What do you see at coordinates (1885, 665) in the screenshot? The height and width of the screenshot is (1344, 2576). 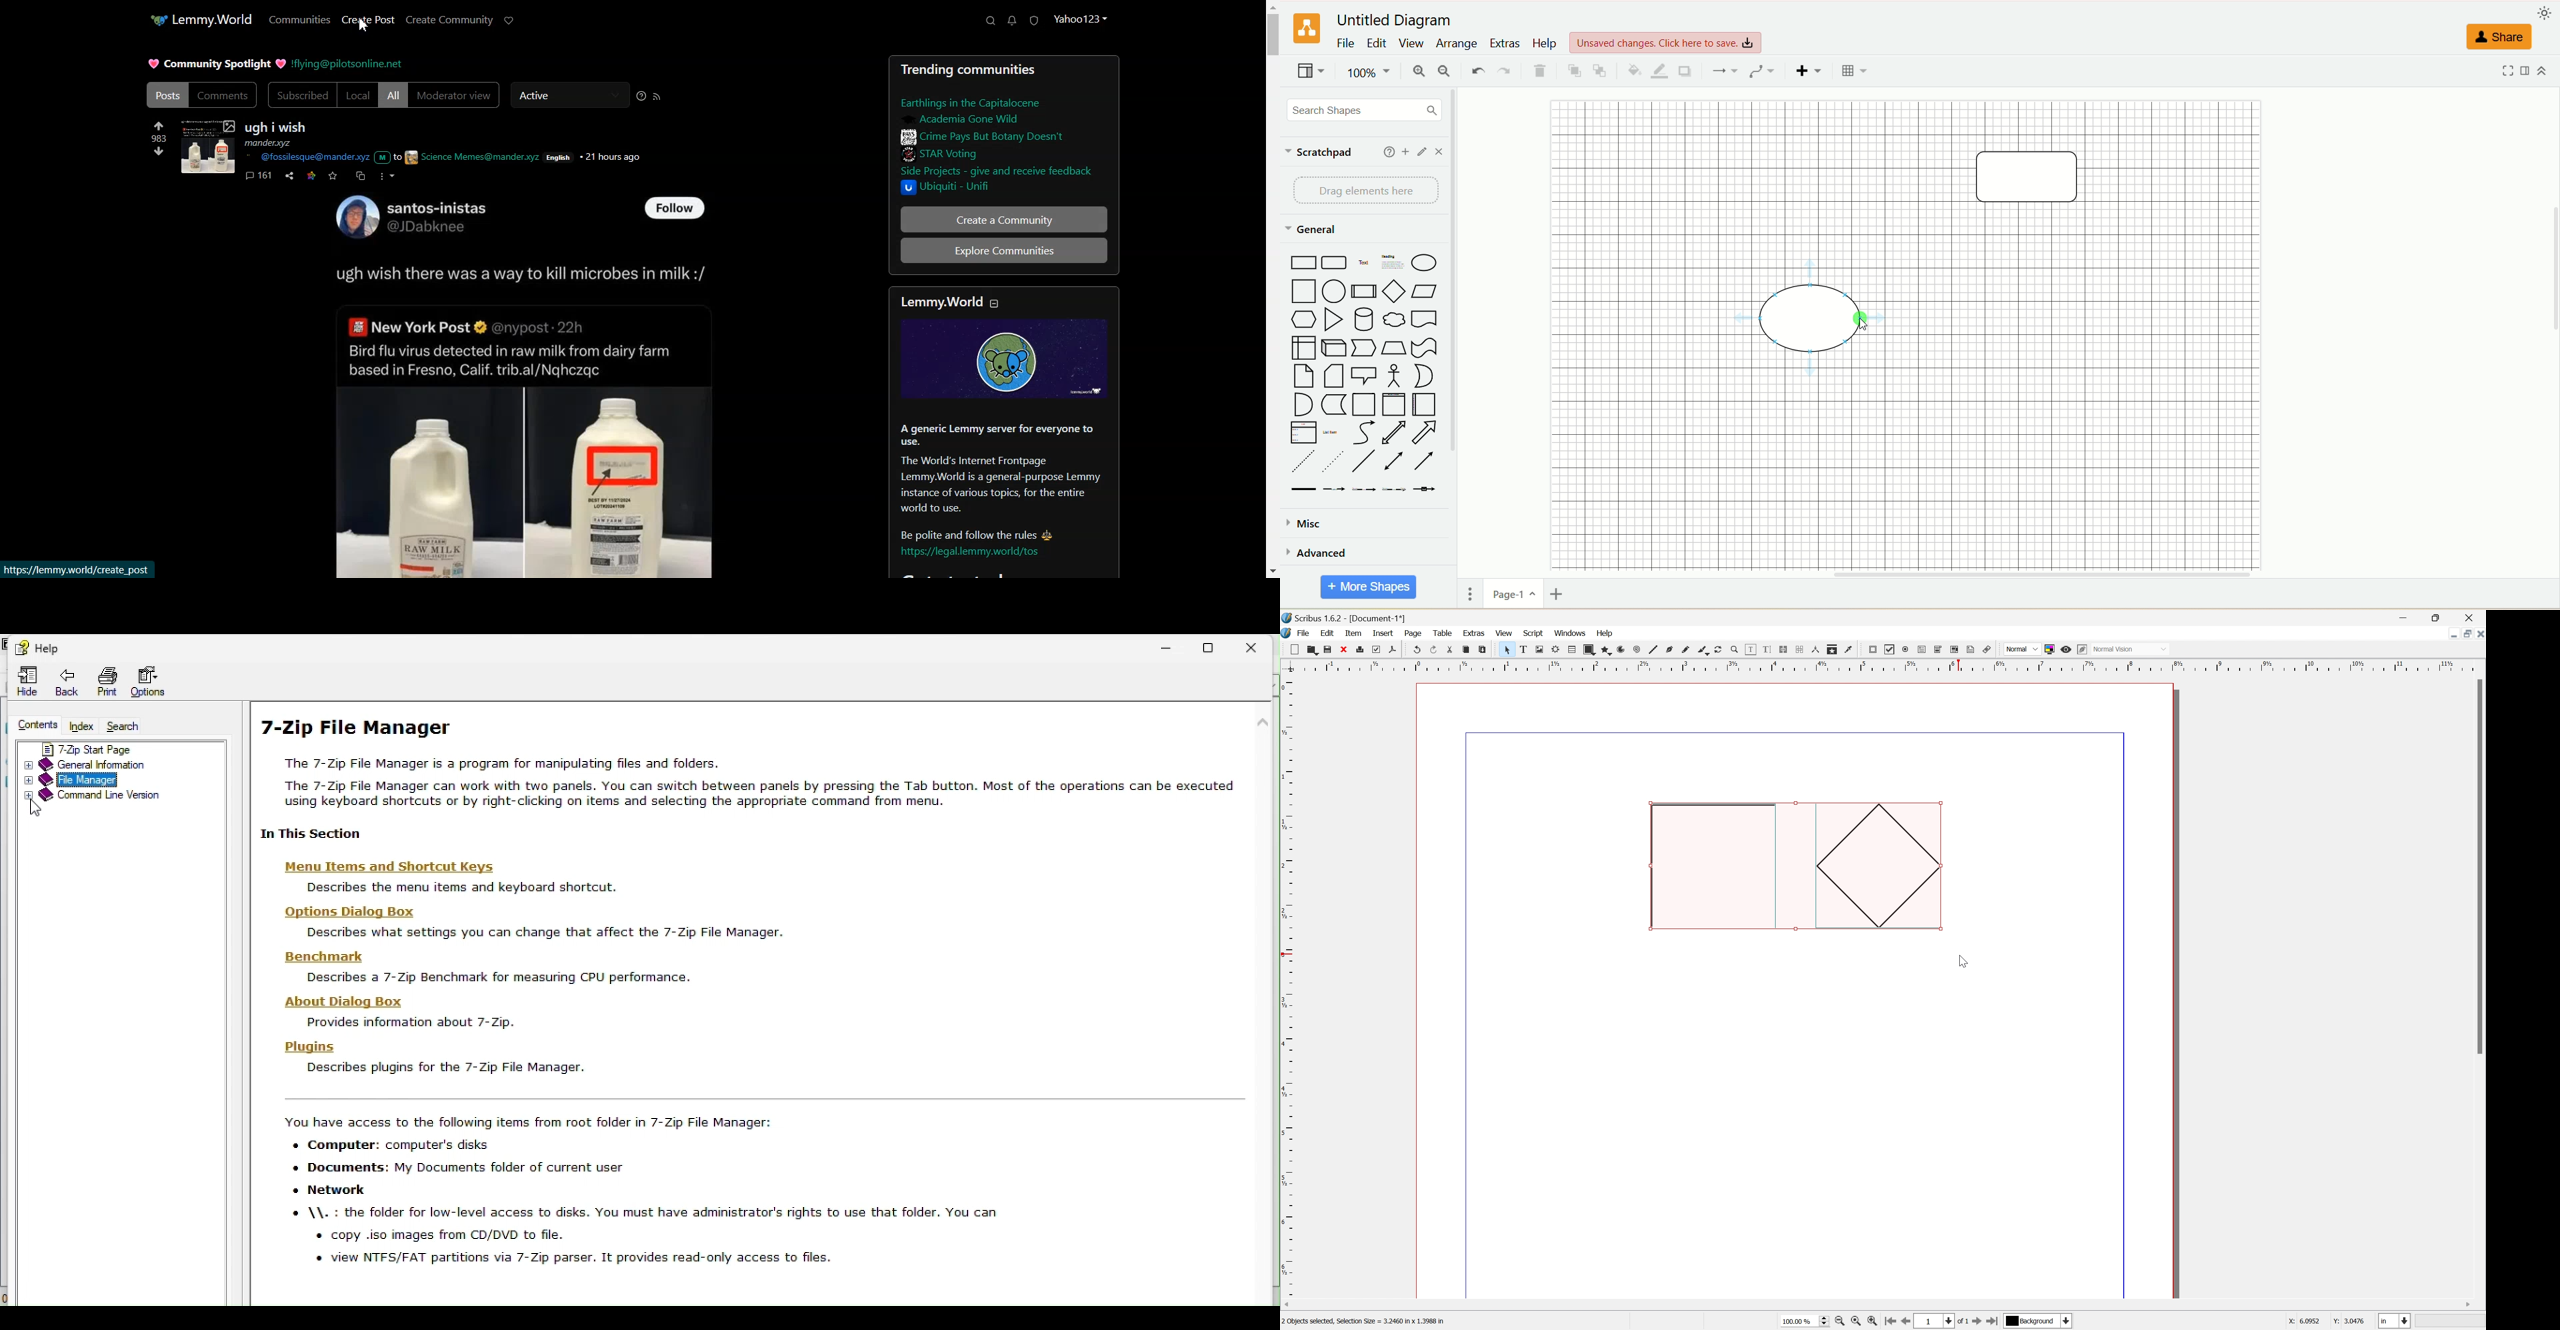 I see `Ruler` at bounding box center [1885, 665].